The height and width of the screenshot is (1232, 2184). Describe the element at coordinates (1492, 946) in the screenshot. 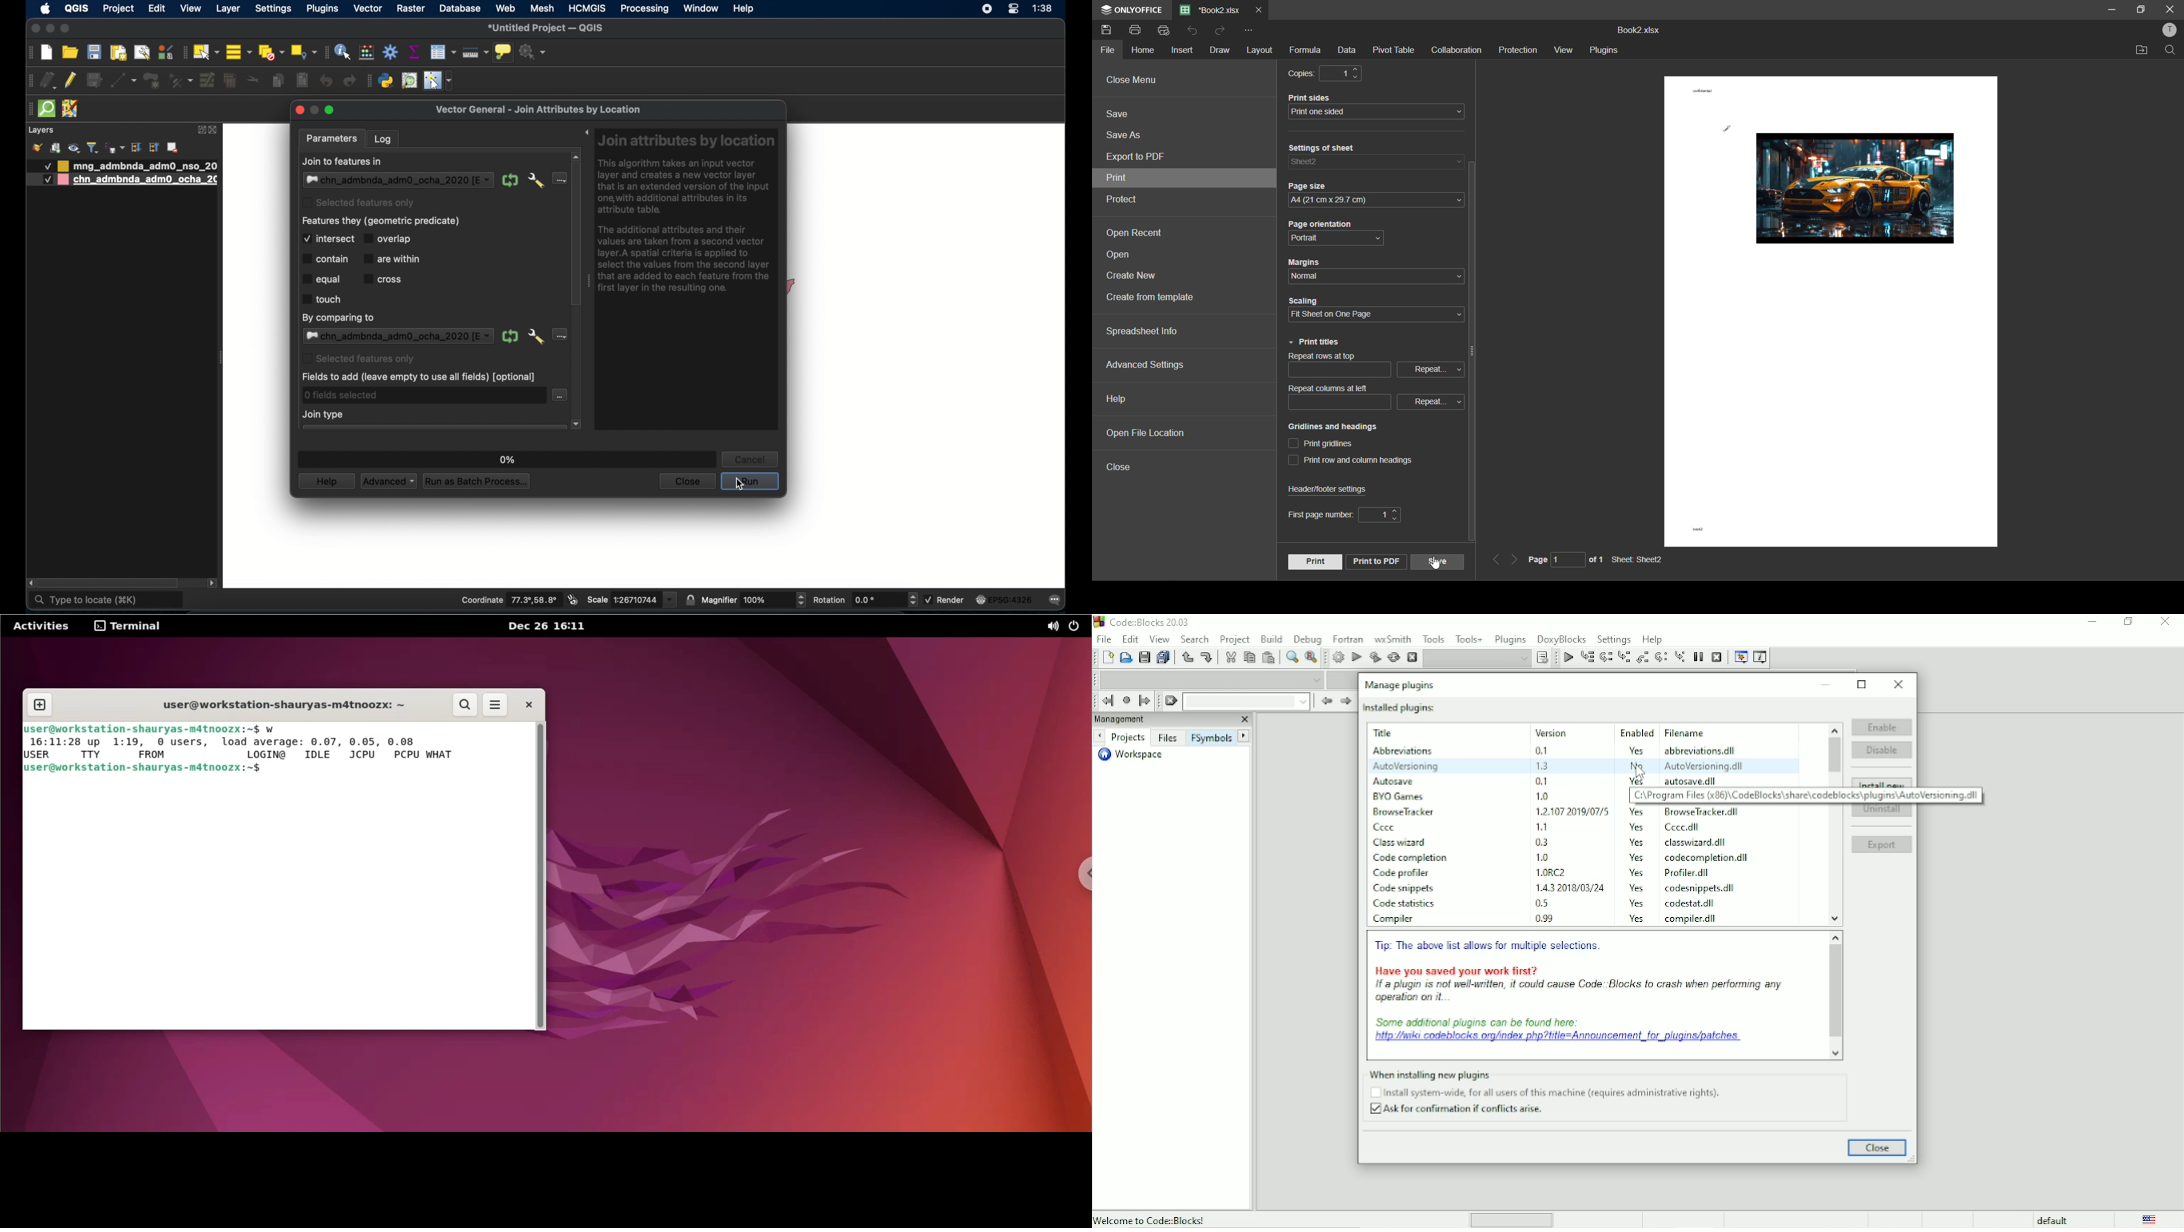

I see `Tip` at that location.